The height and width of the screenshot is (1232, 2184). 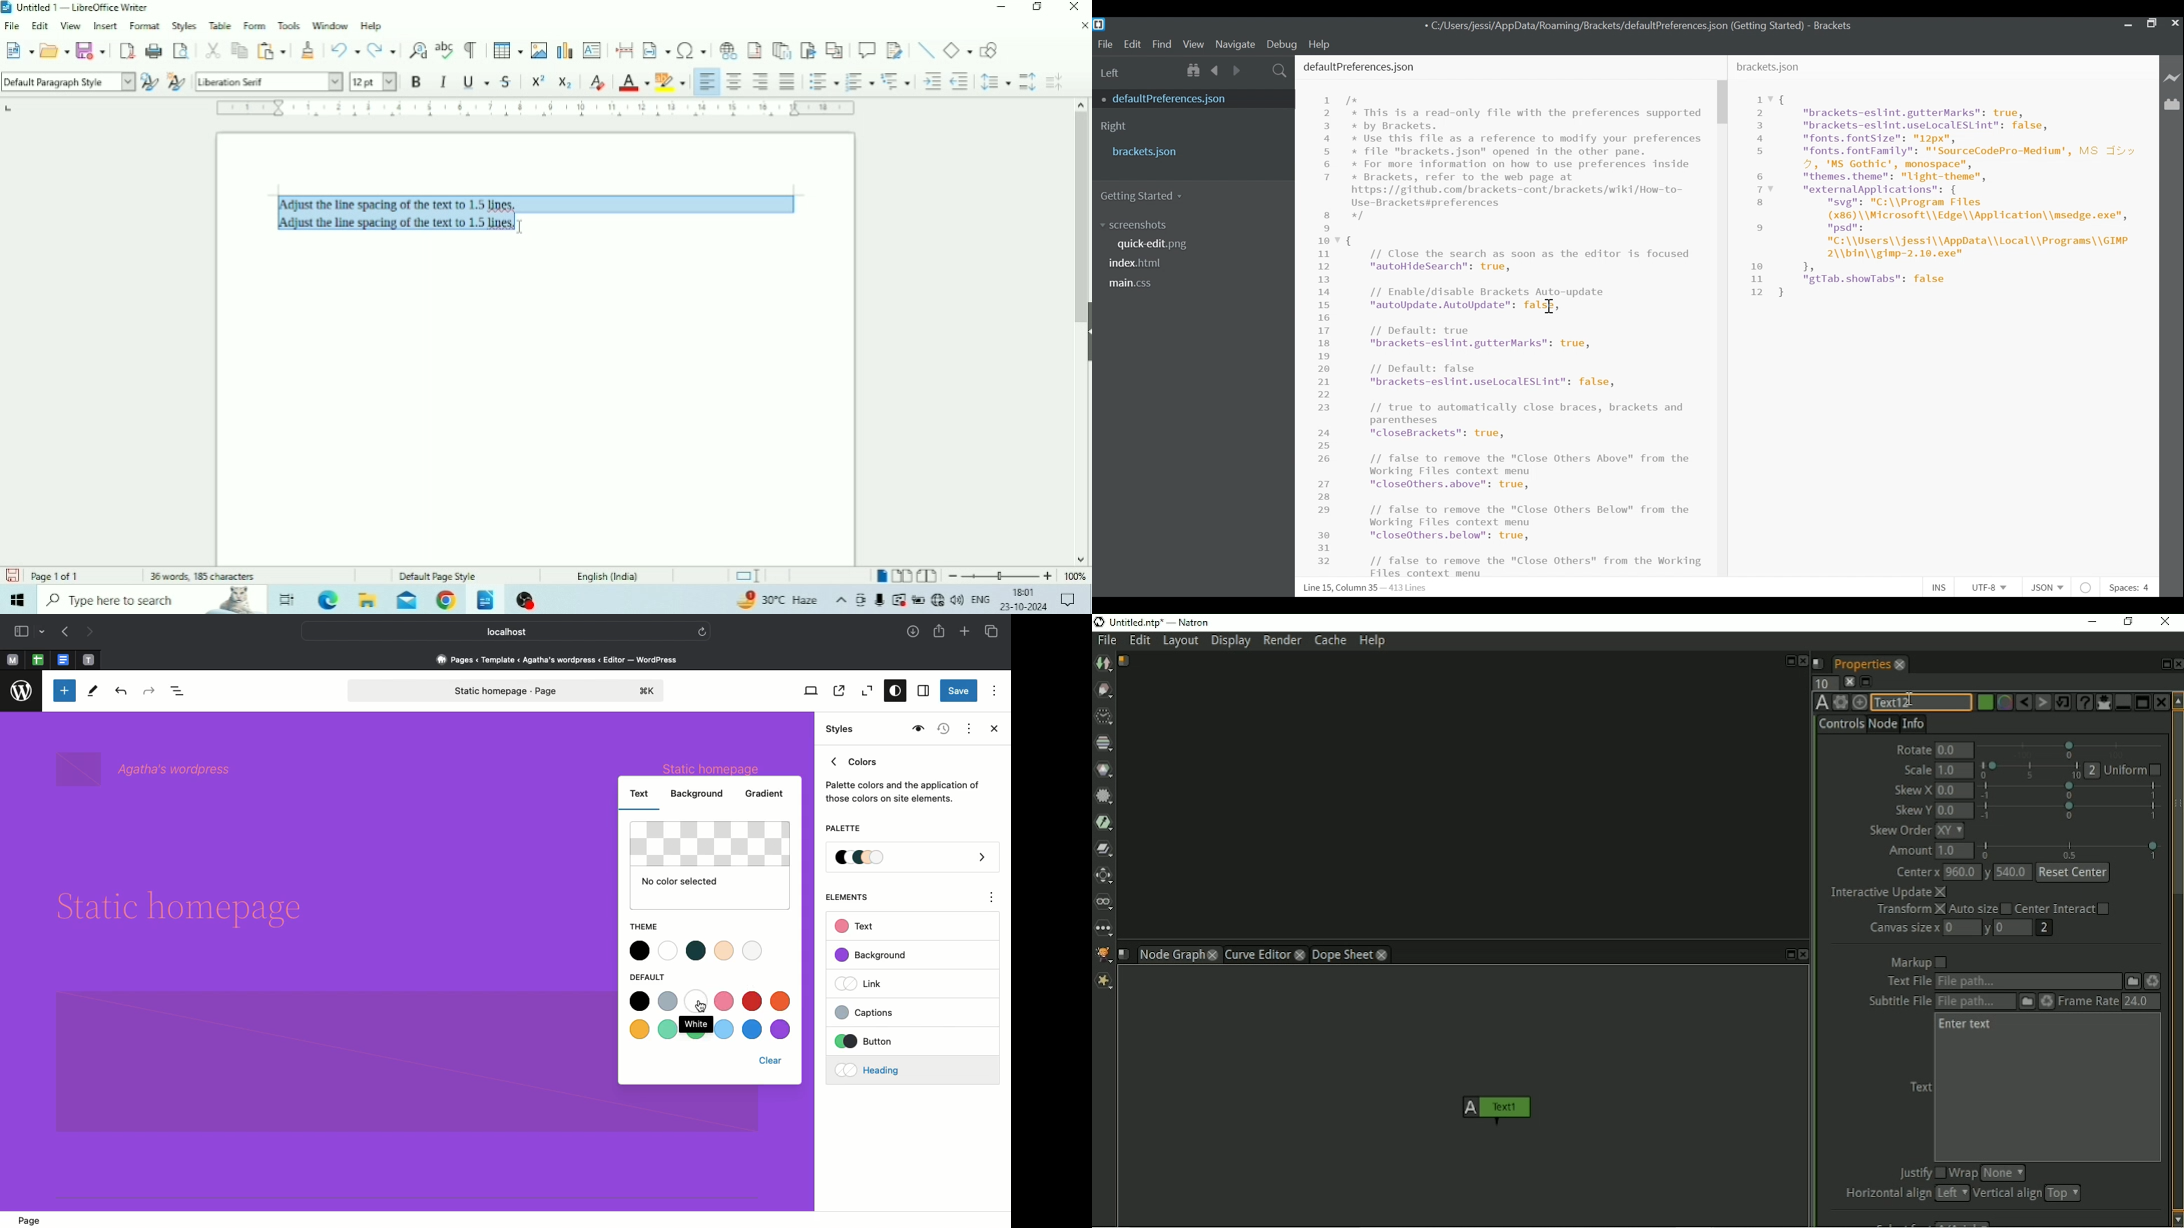 What do you see at coordinates (2127, 22) in the screenshot?
I see `minimize` at bounding box center [2127, 22].